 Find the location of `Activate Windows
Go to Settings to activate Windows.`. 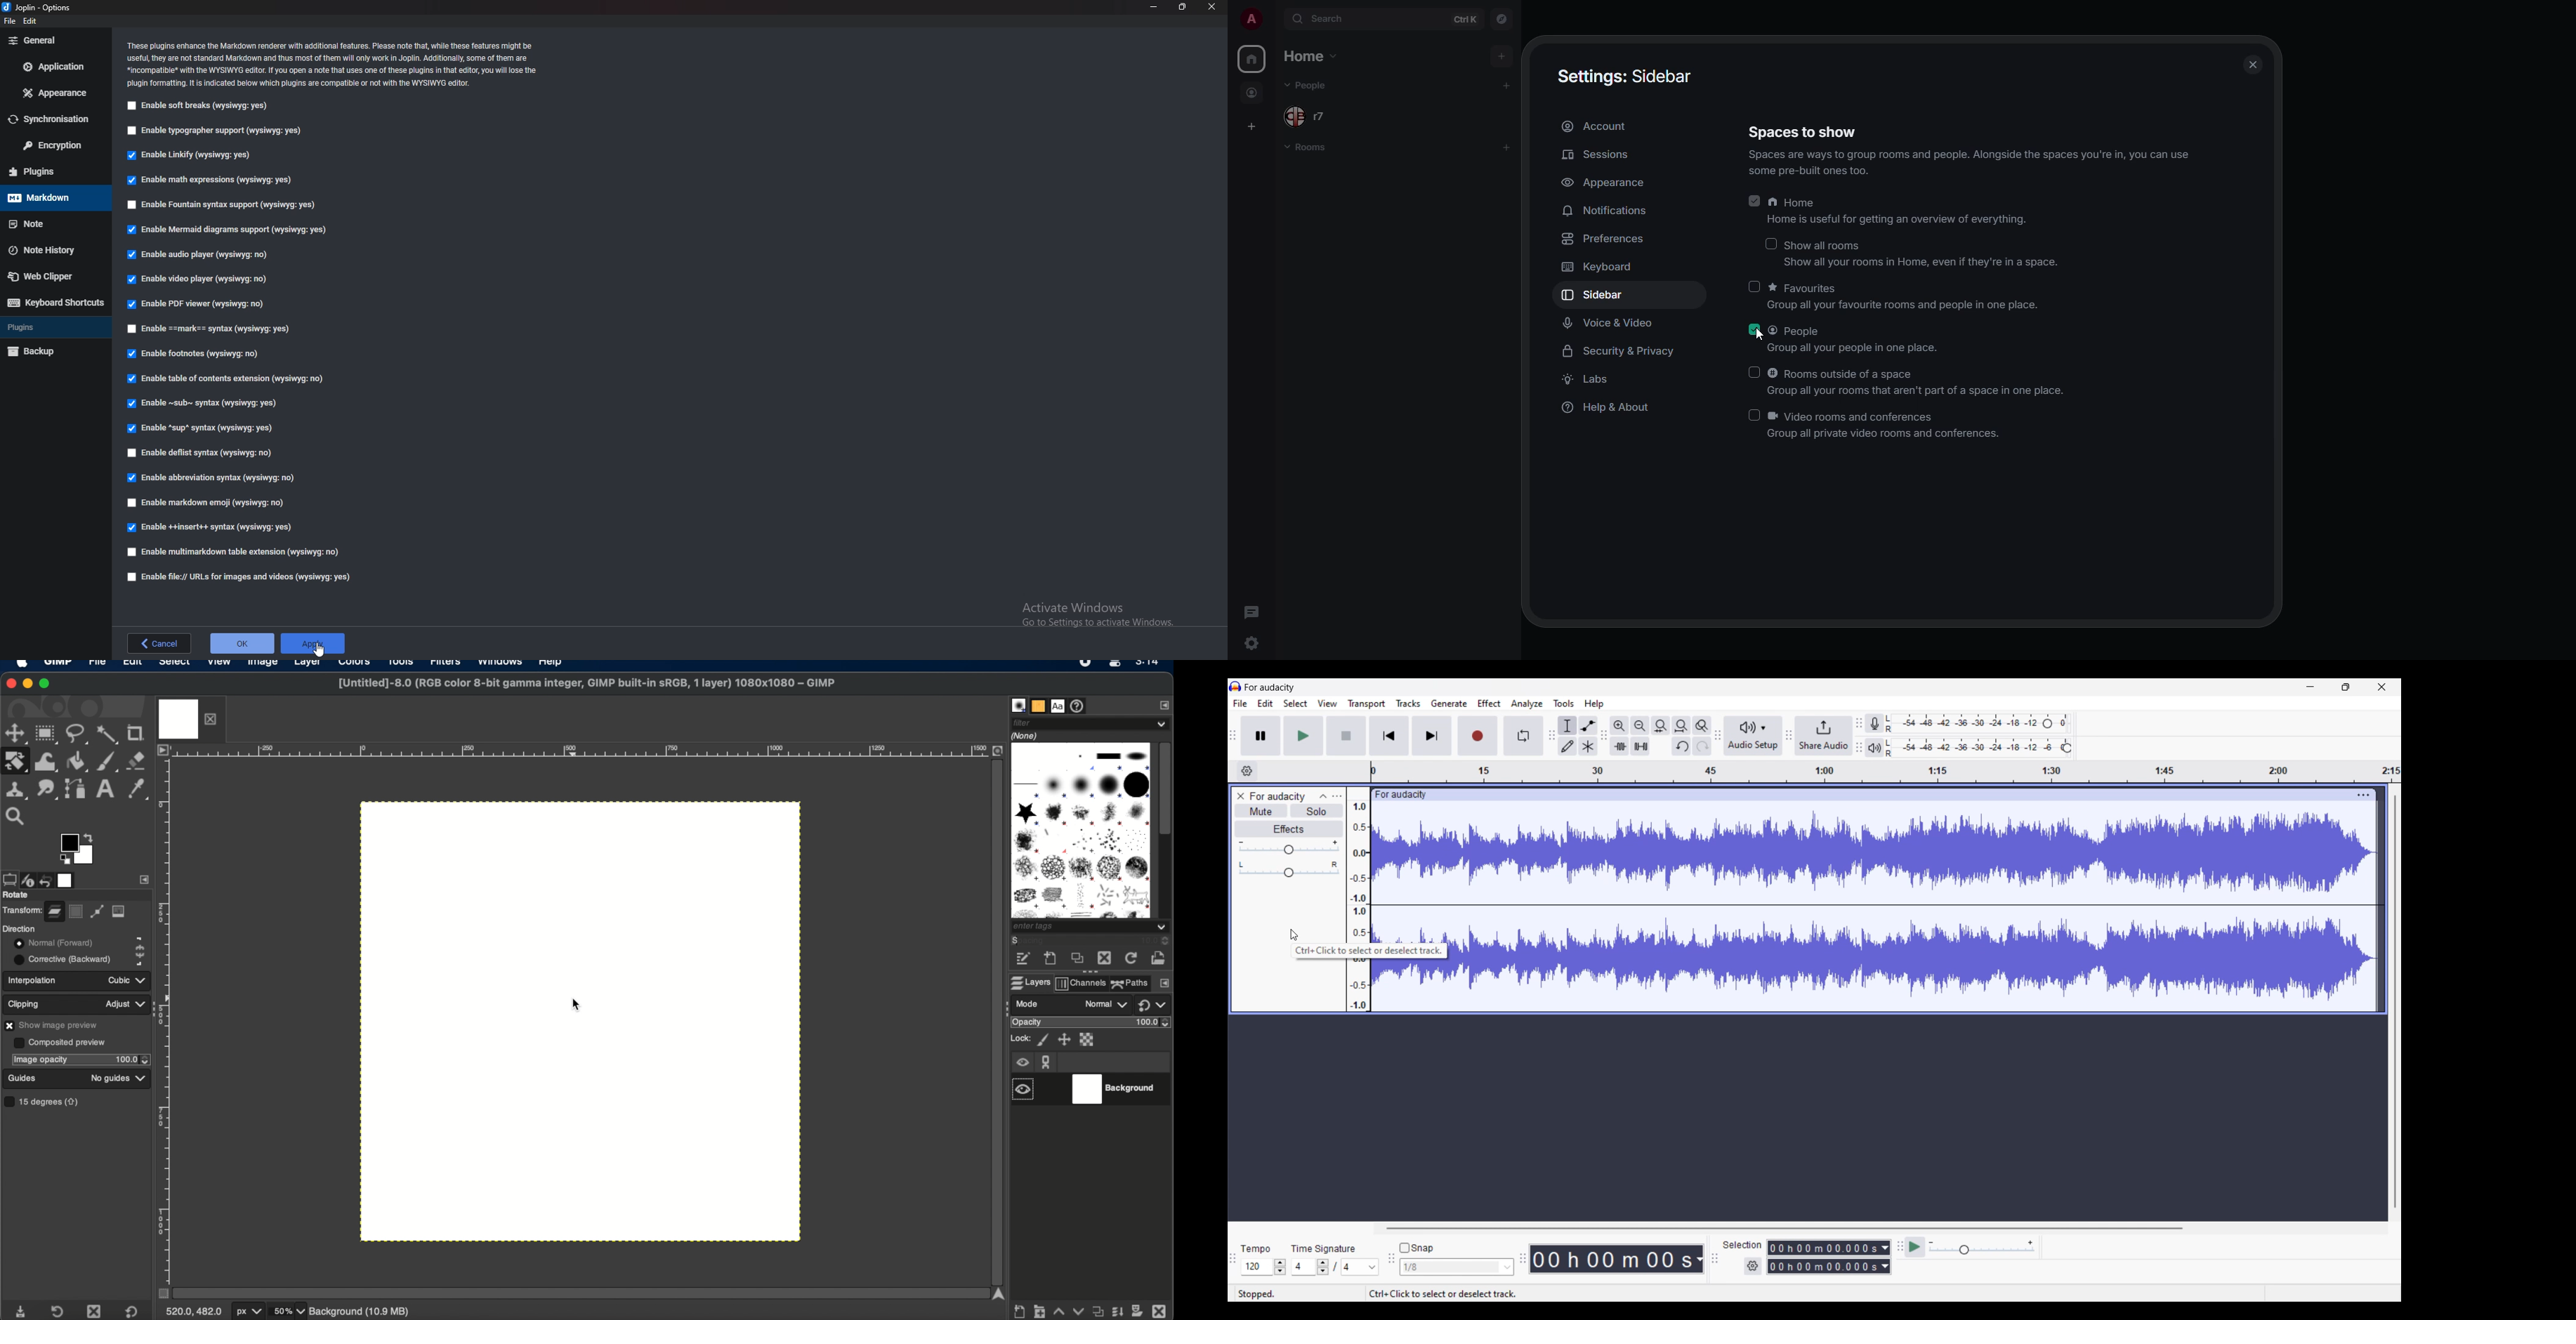

Activate Windows
Go to Settings to activate Windows. is located at coordinates (1094, 605).